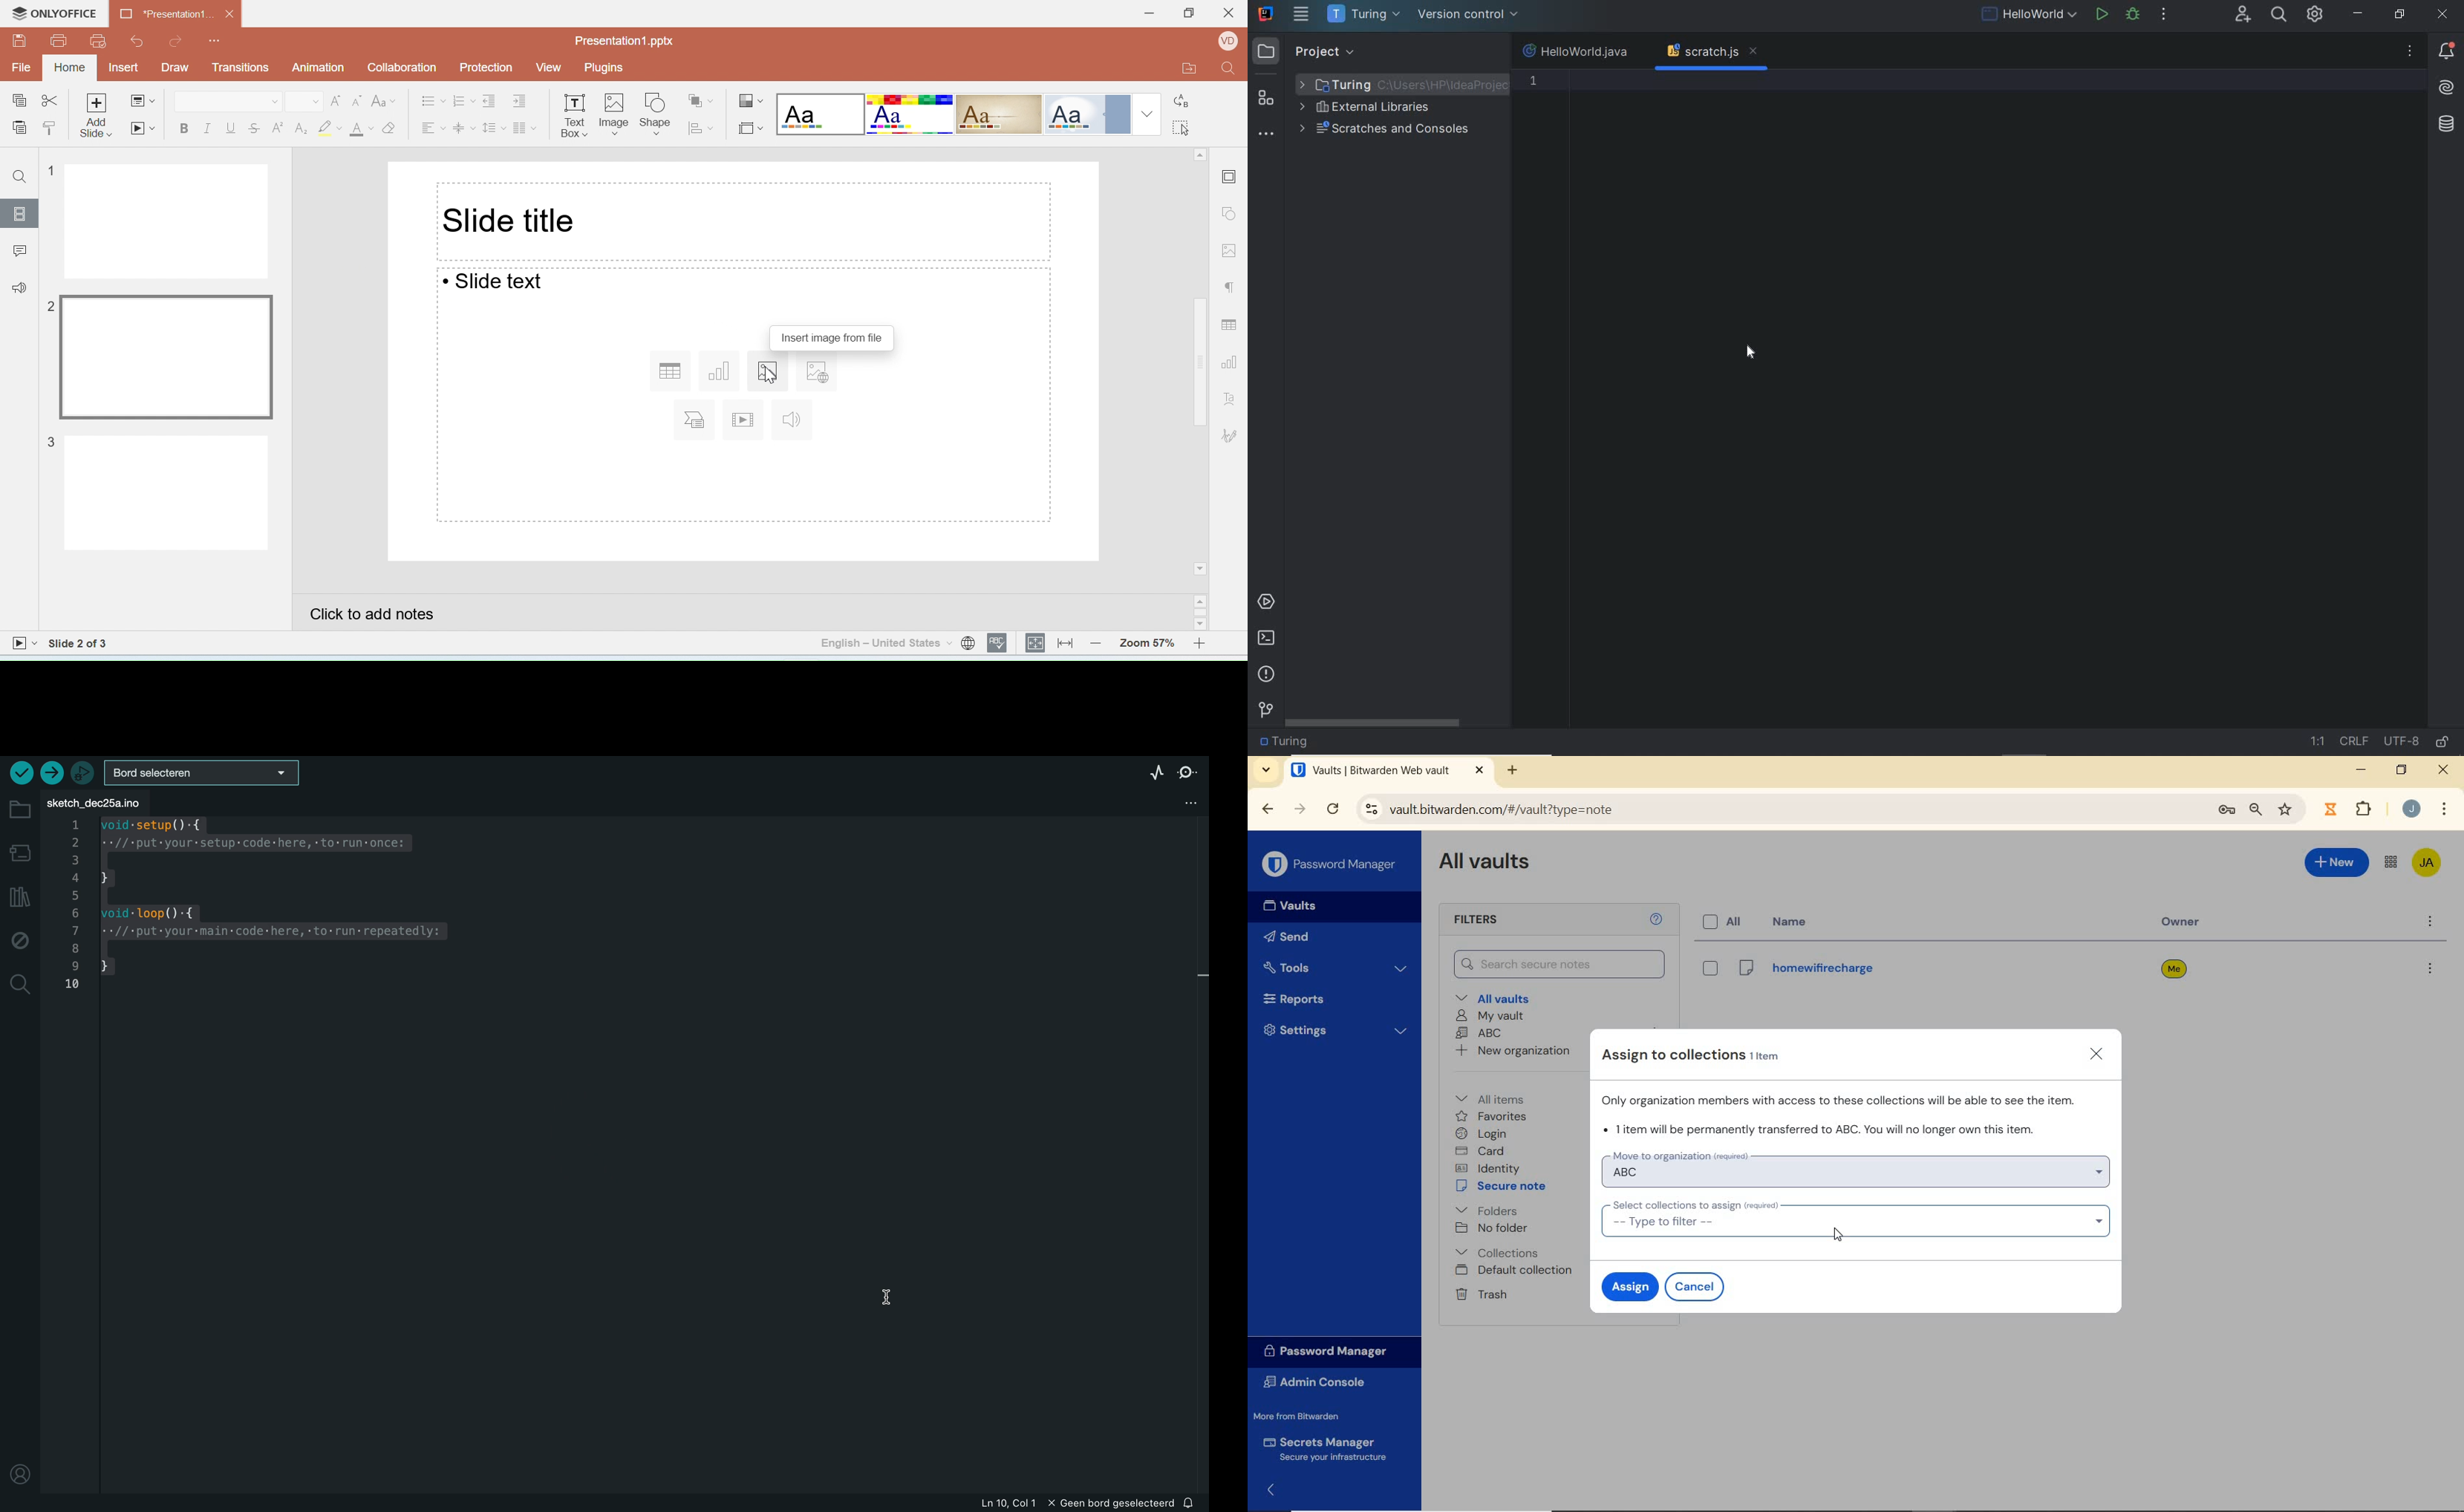 The height and width of the screenshot is (1512, 2464). I want to click on Animation, so click(320, 68).